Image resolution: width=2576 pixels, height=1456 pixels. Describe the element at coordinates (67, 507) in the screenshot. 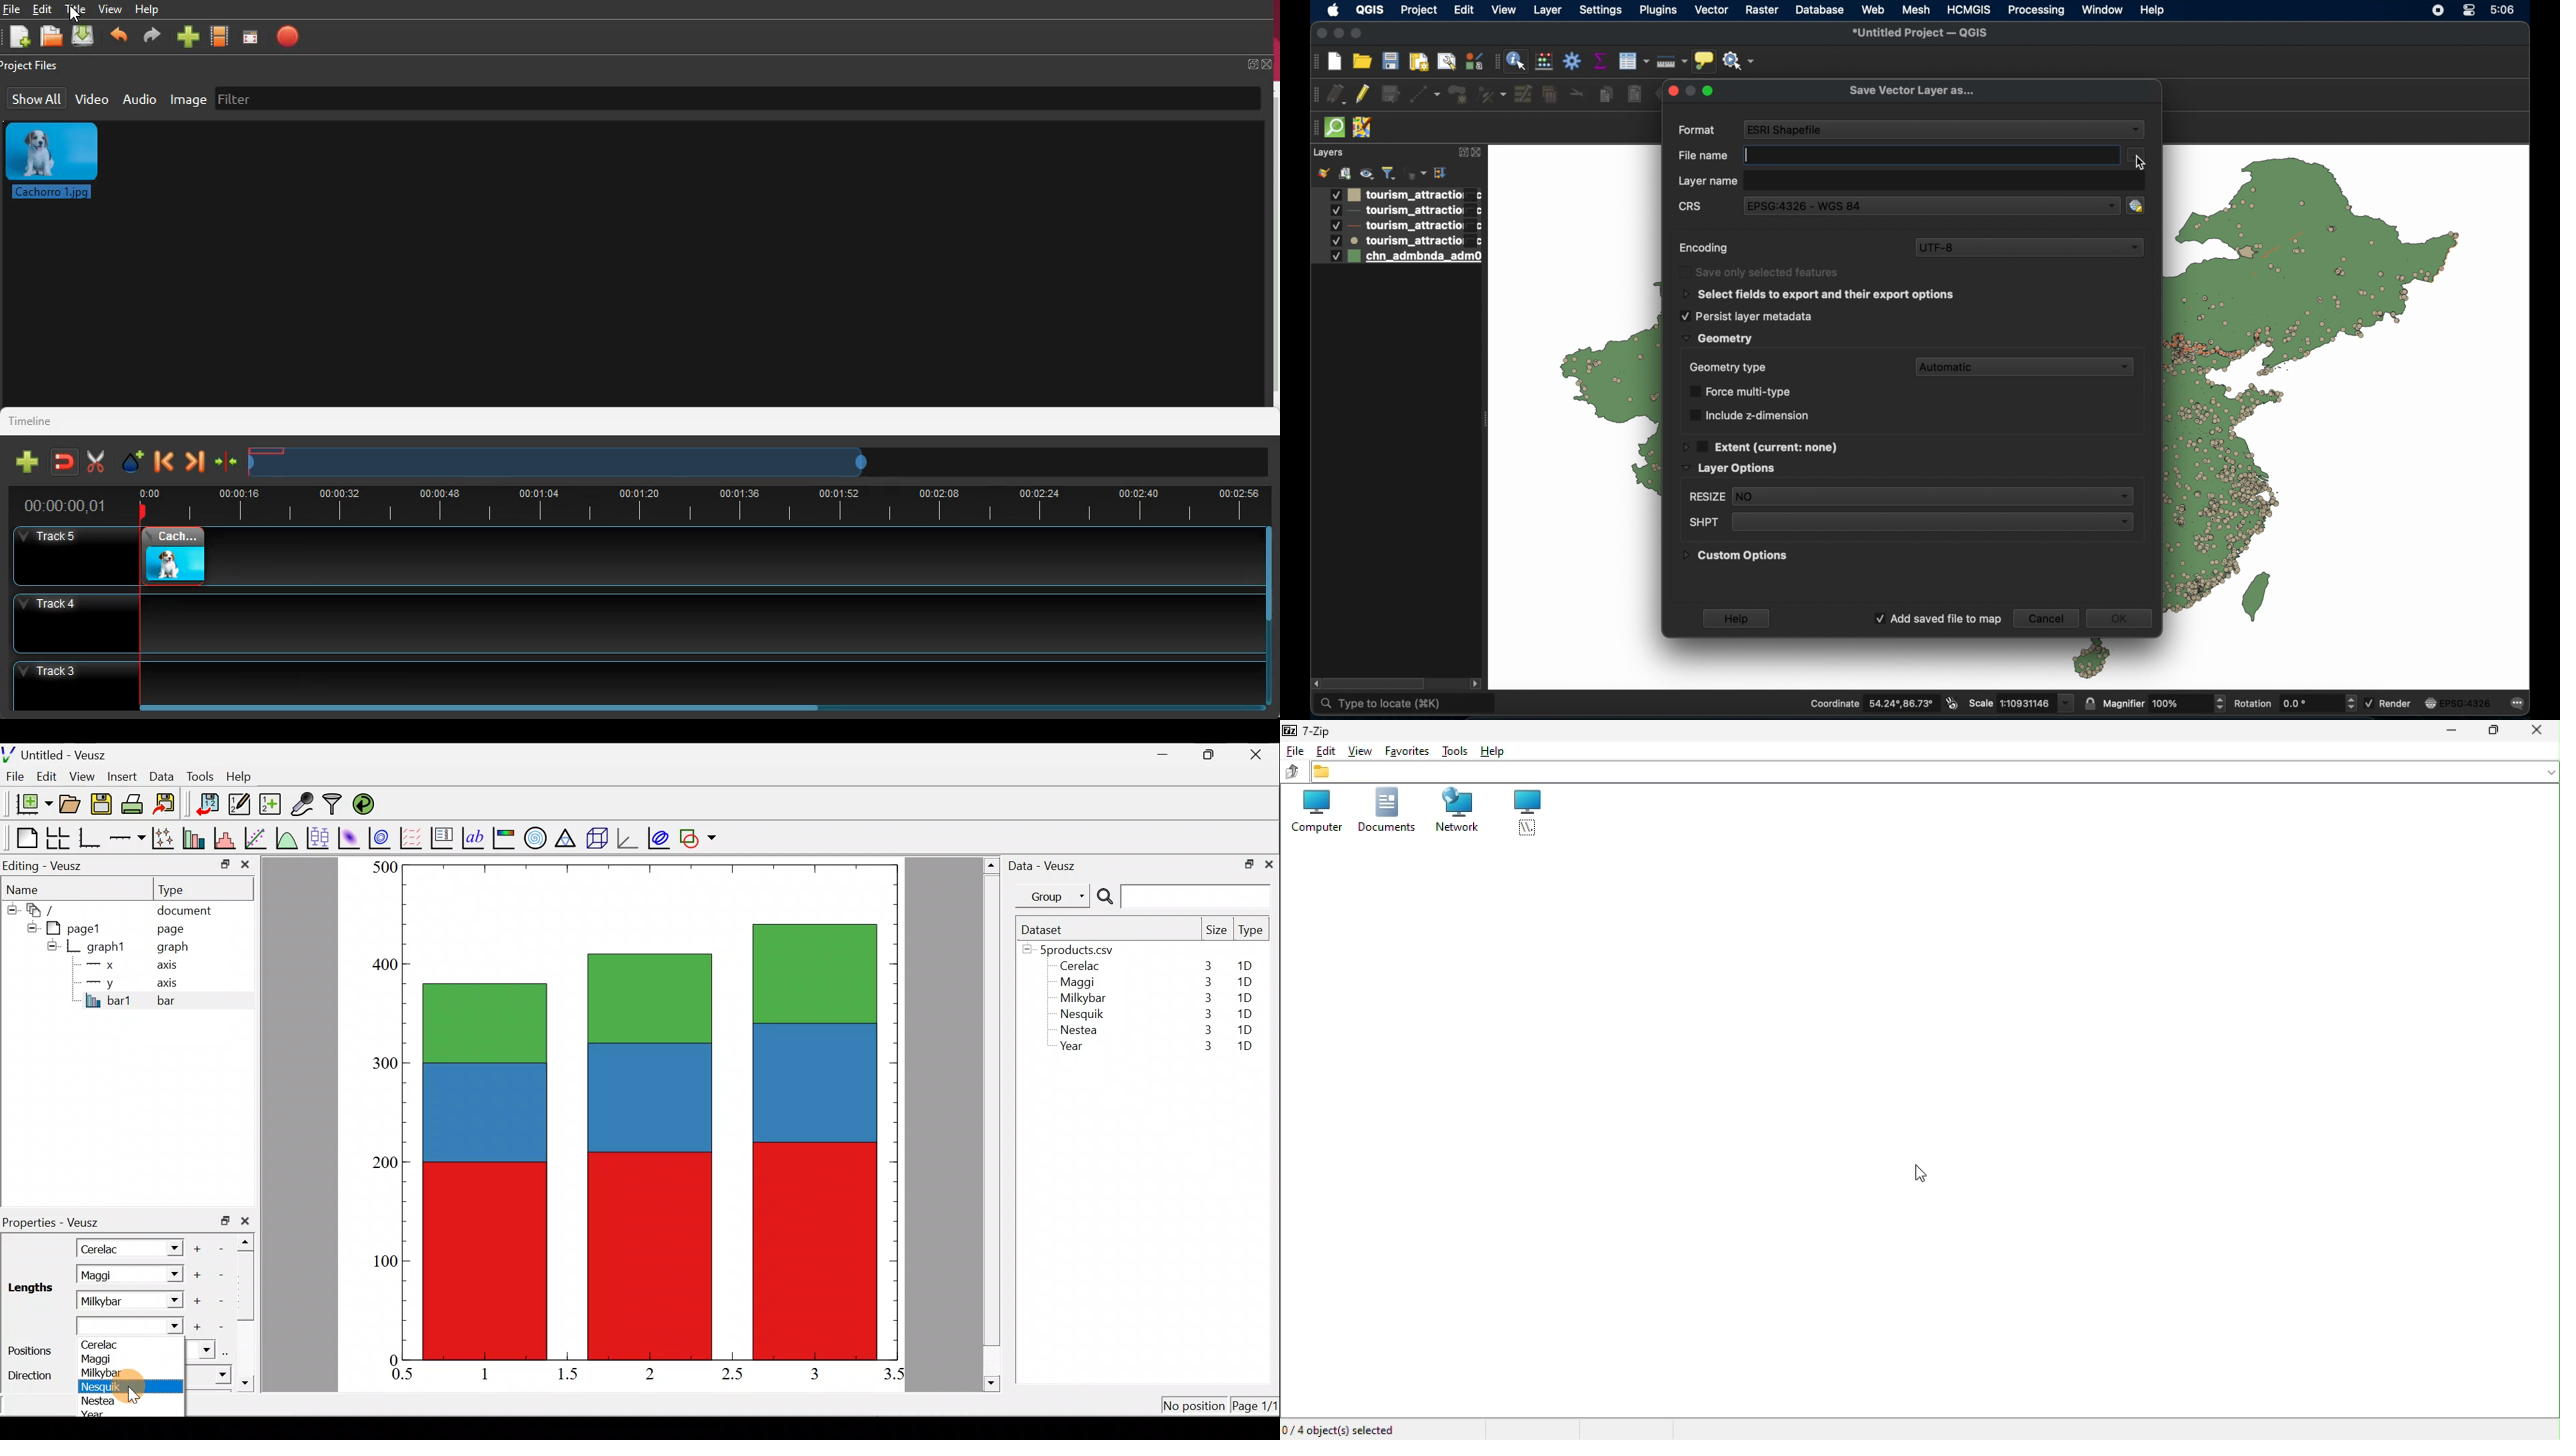

I see `` at that location.